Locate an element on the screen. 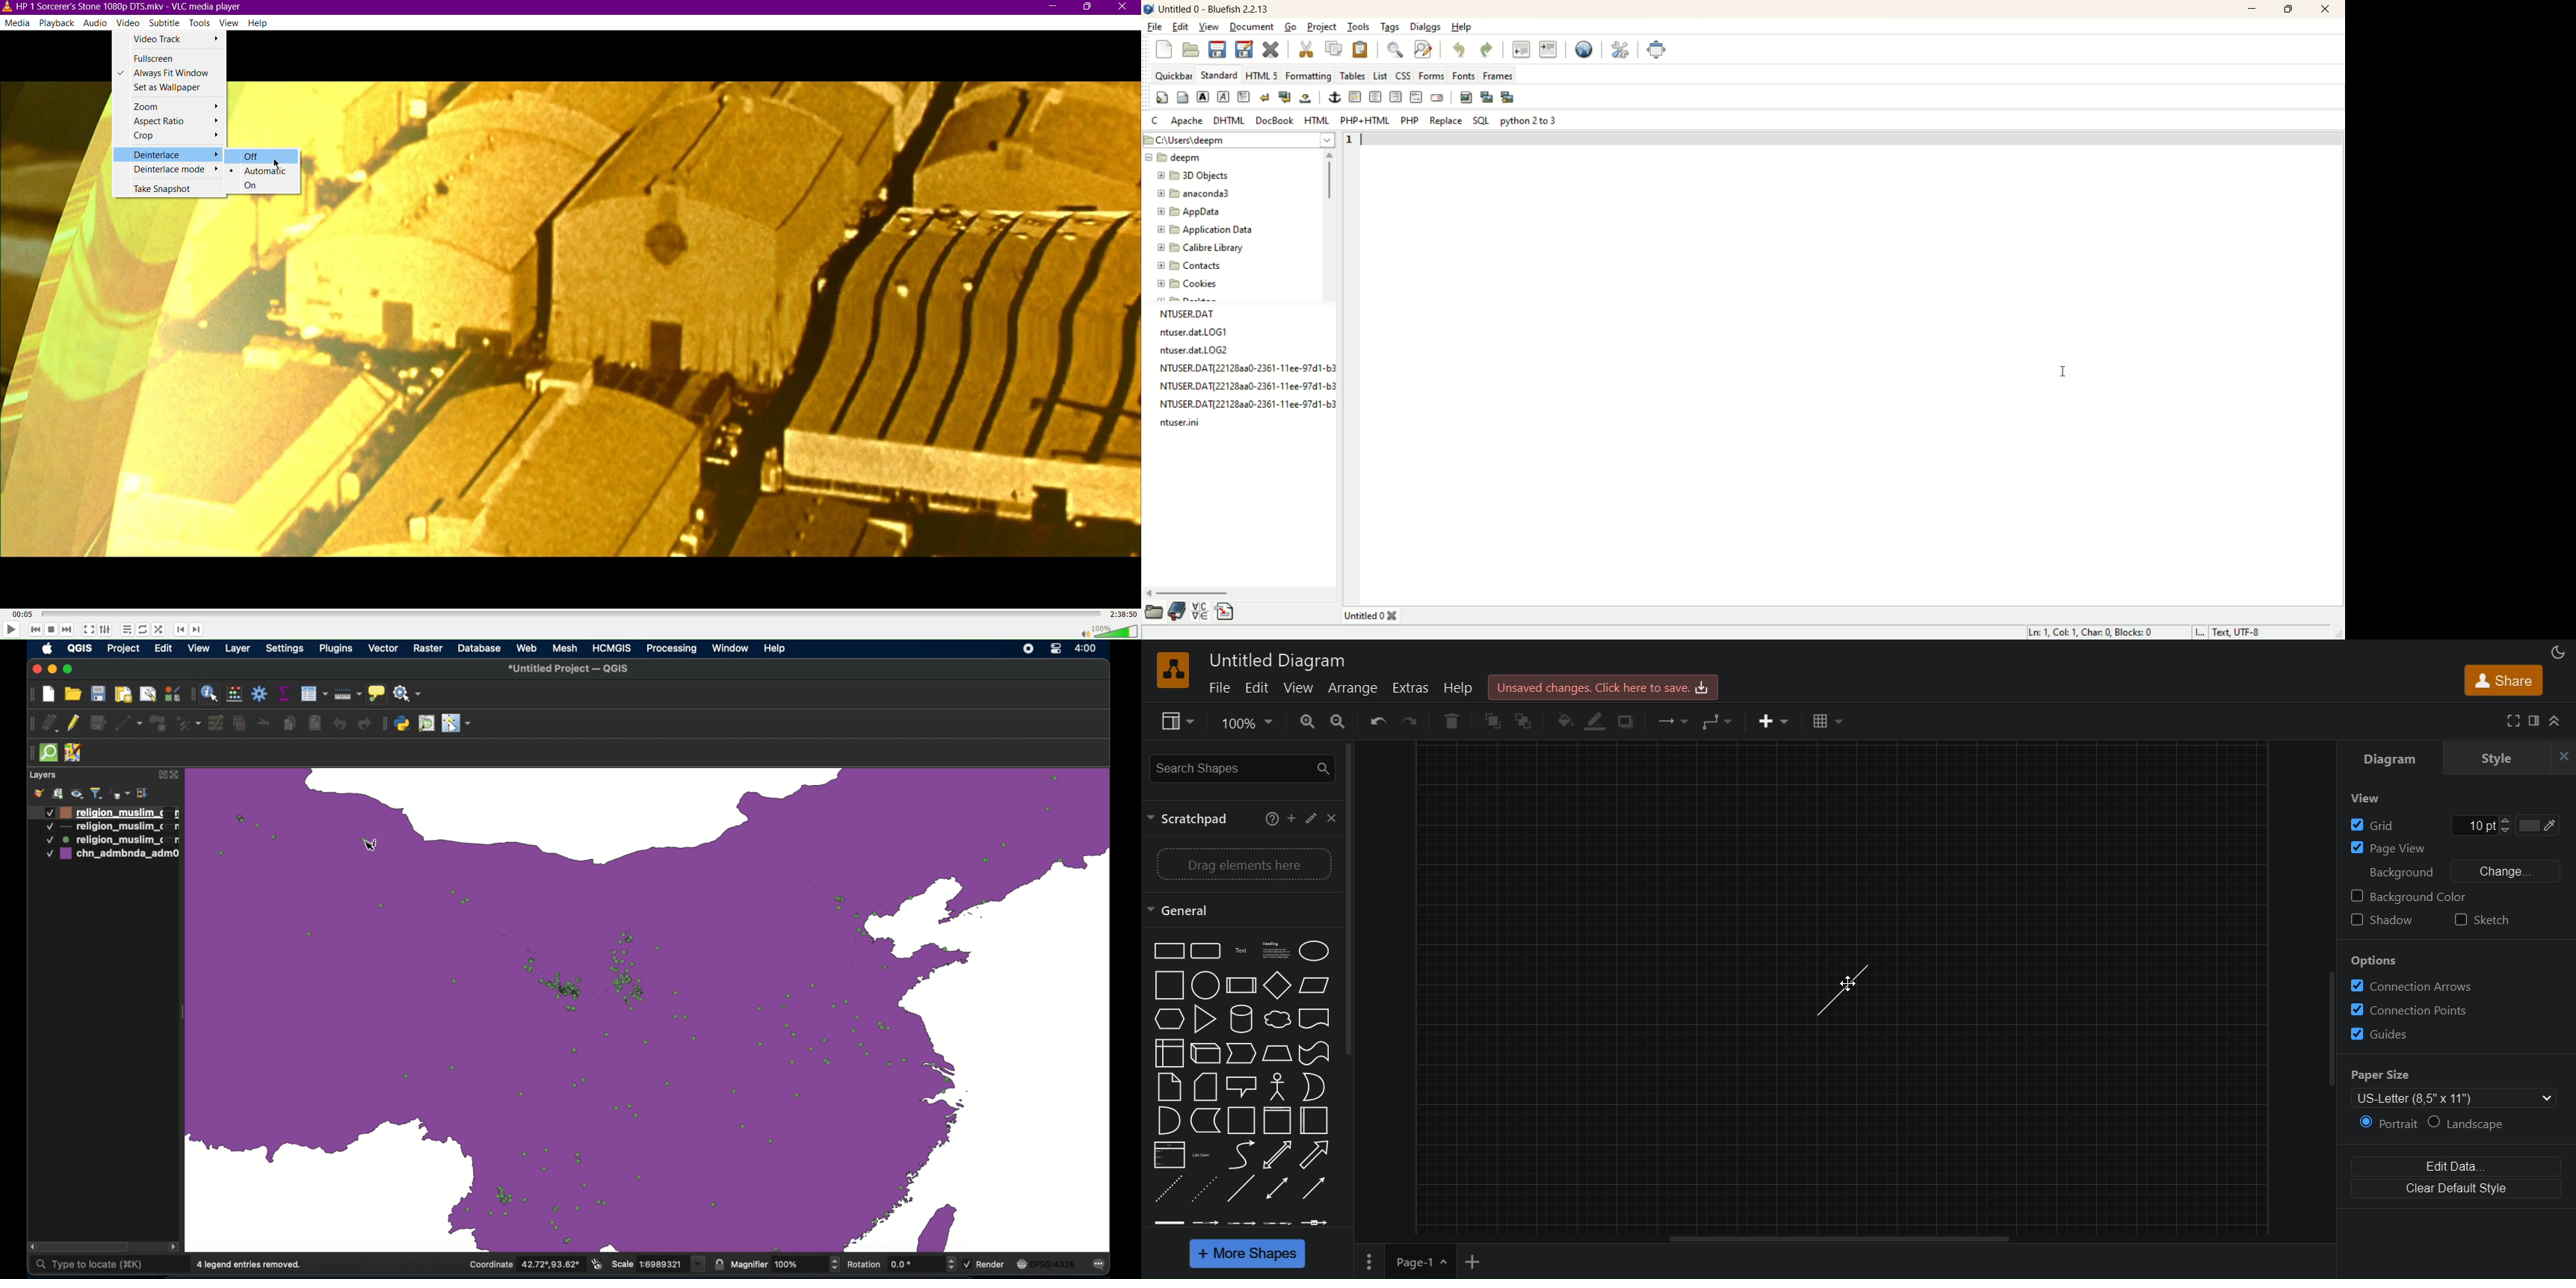  Tools is located at coordinates (200, 24).